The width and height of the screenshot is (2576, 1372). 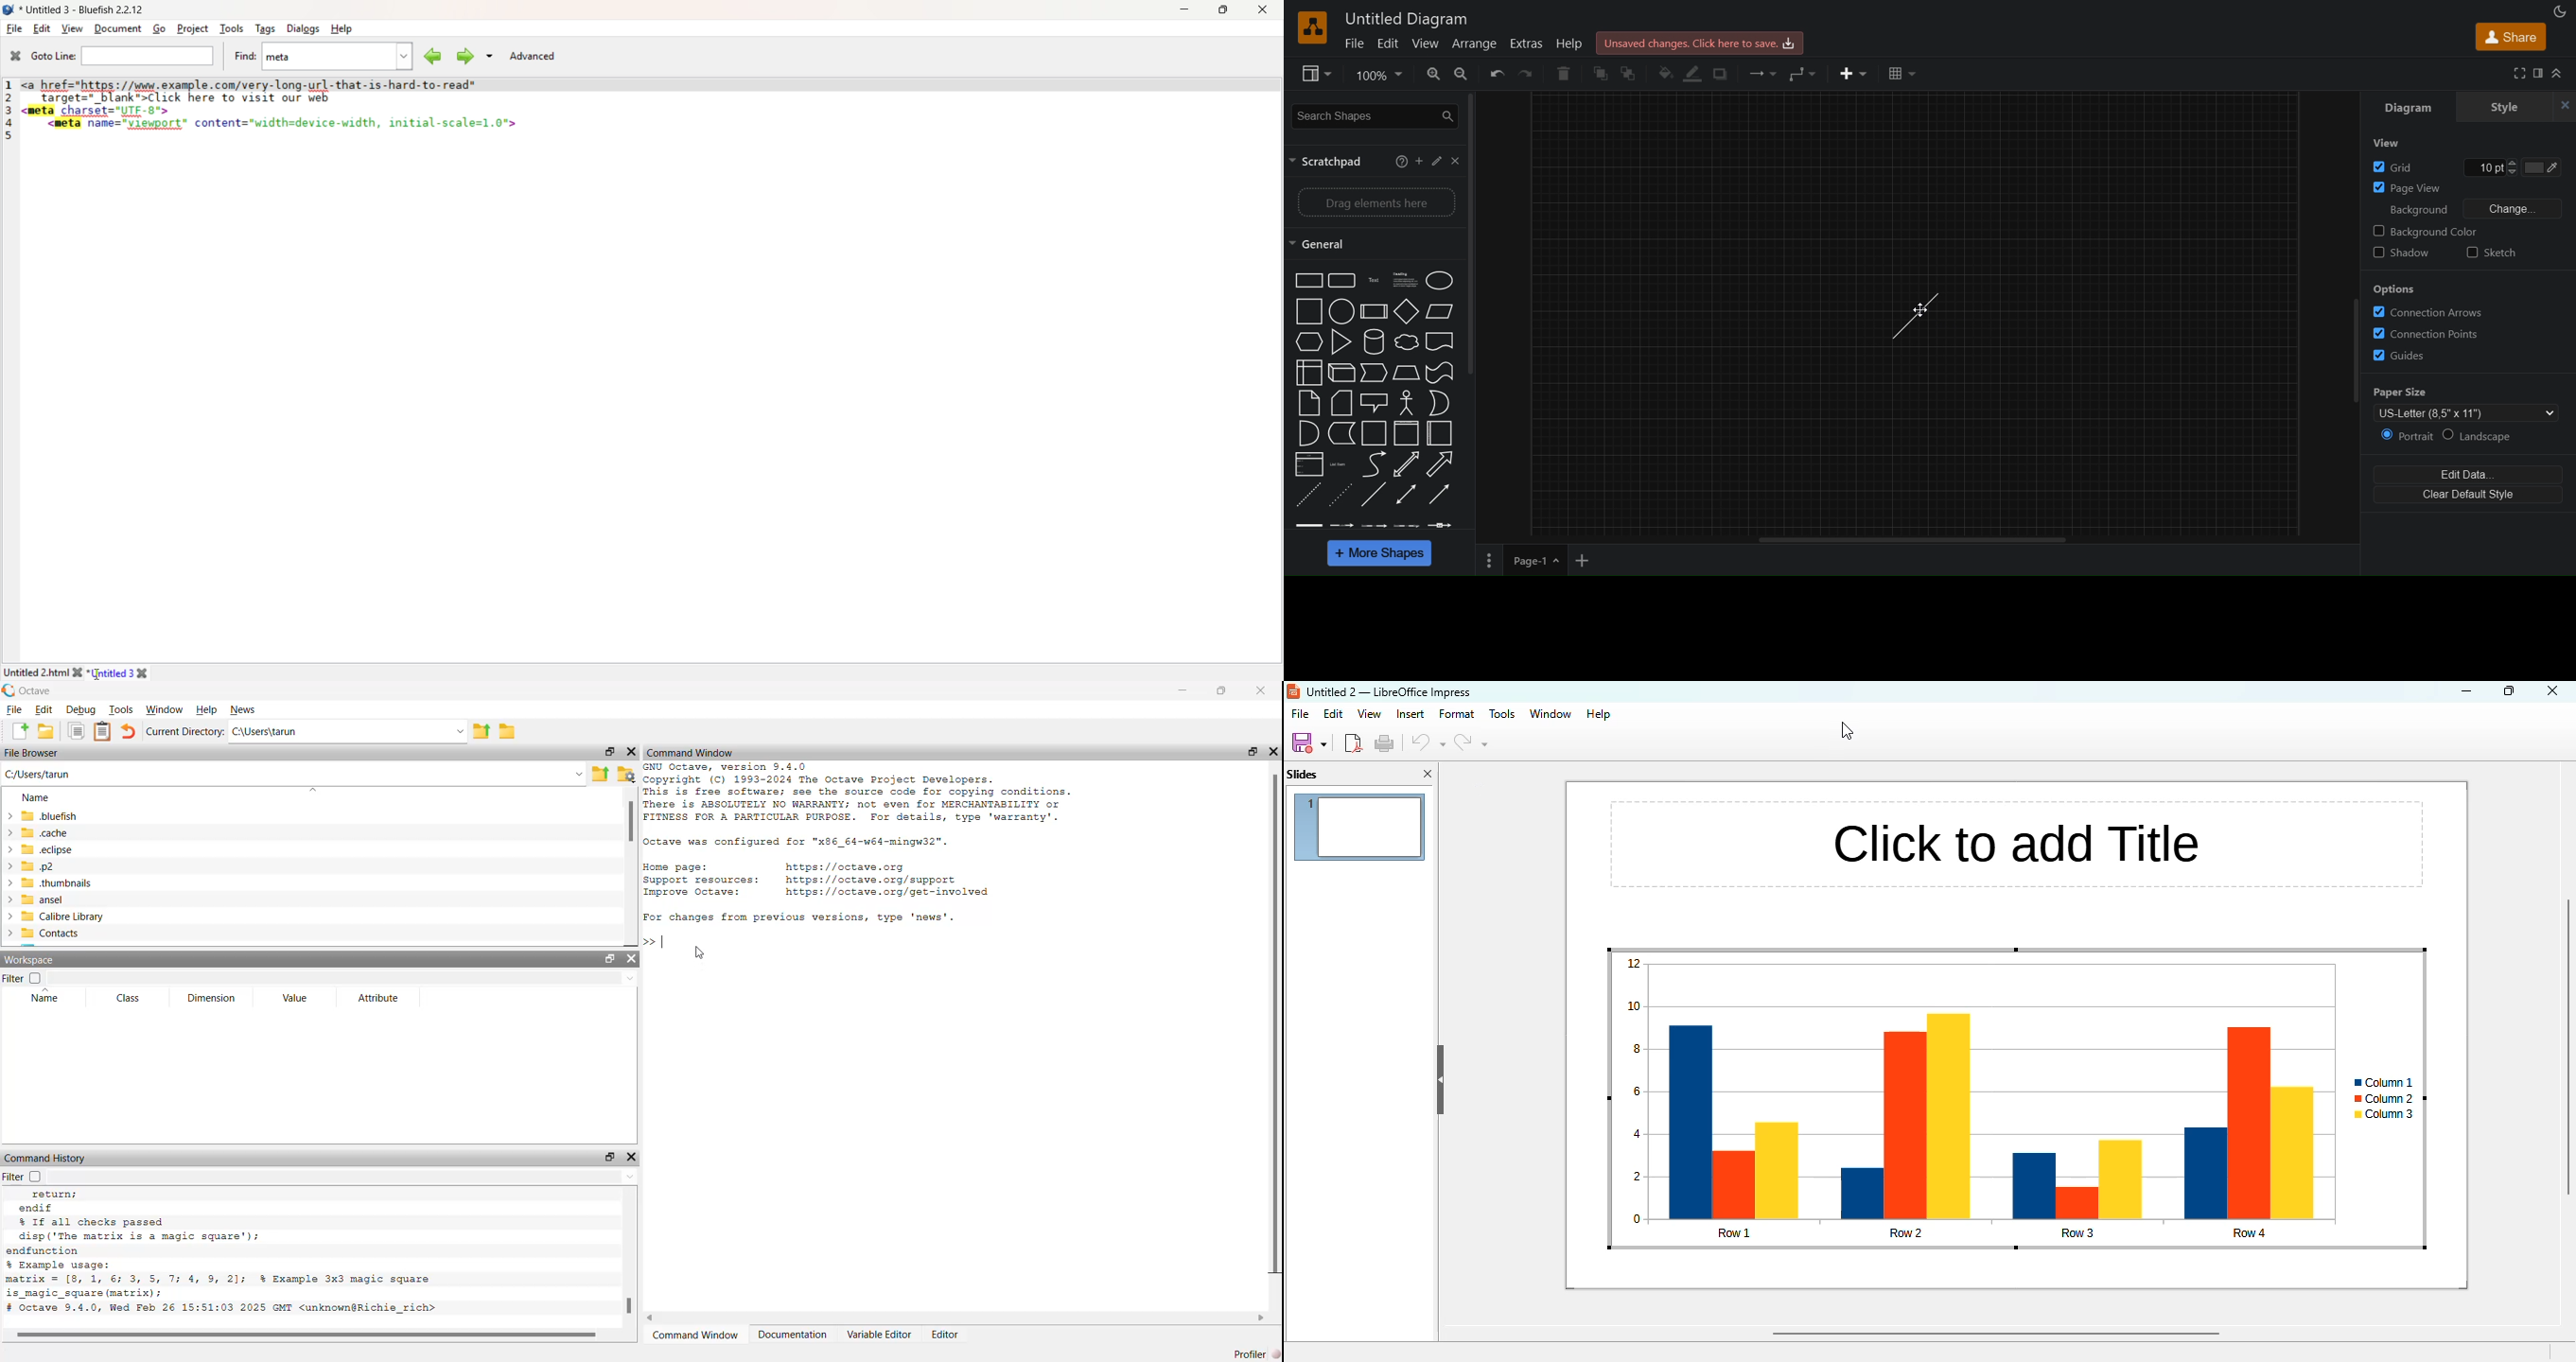 I want to click on drag elements here, so click(x=1375, y=201).